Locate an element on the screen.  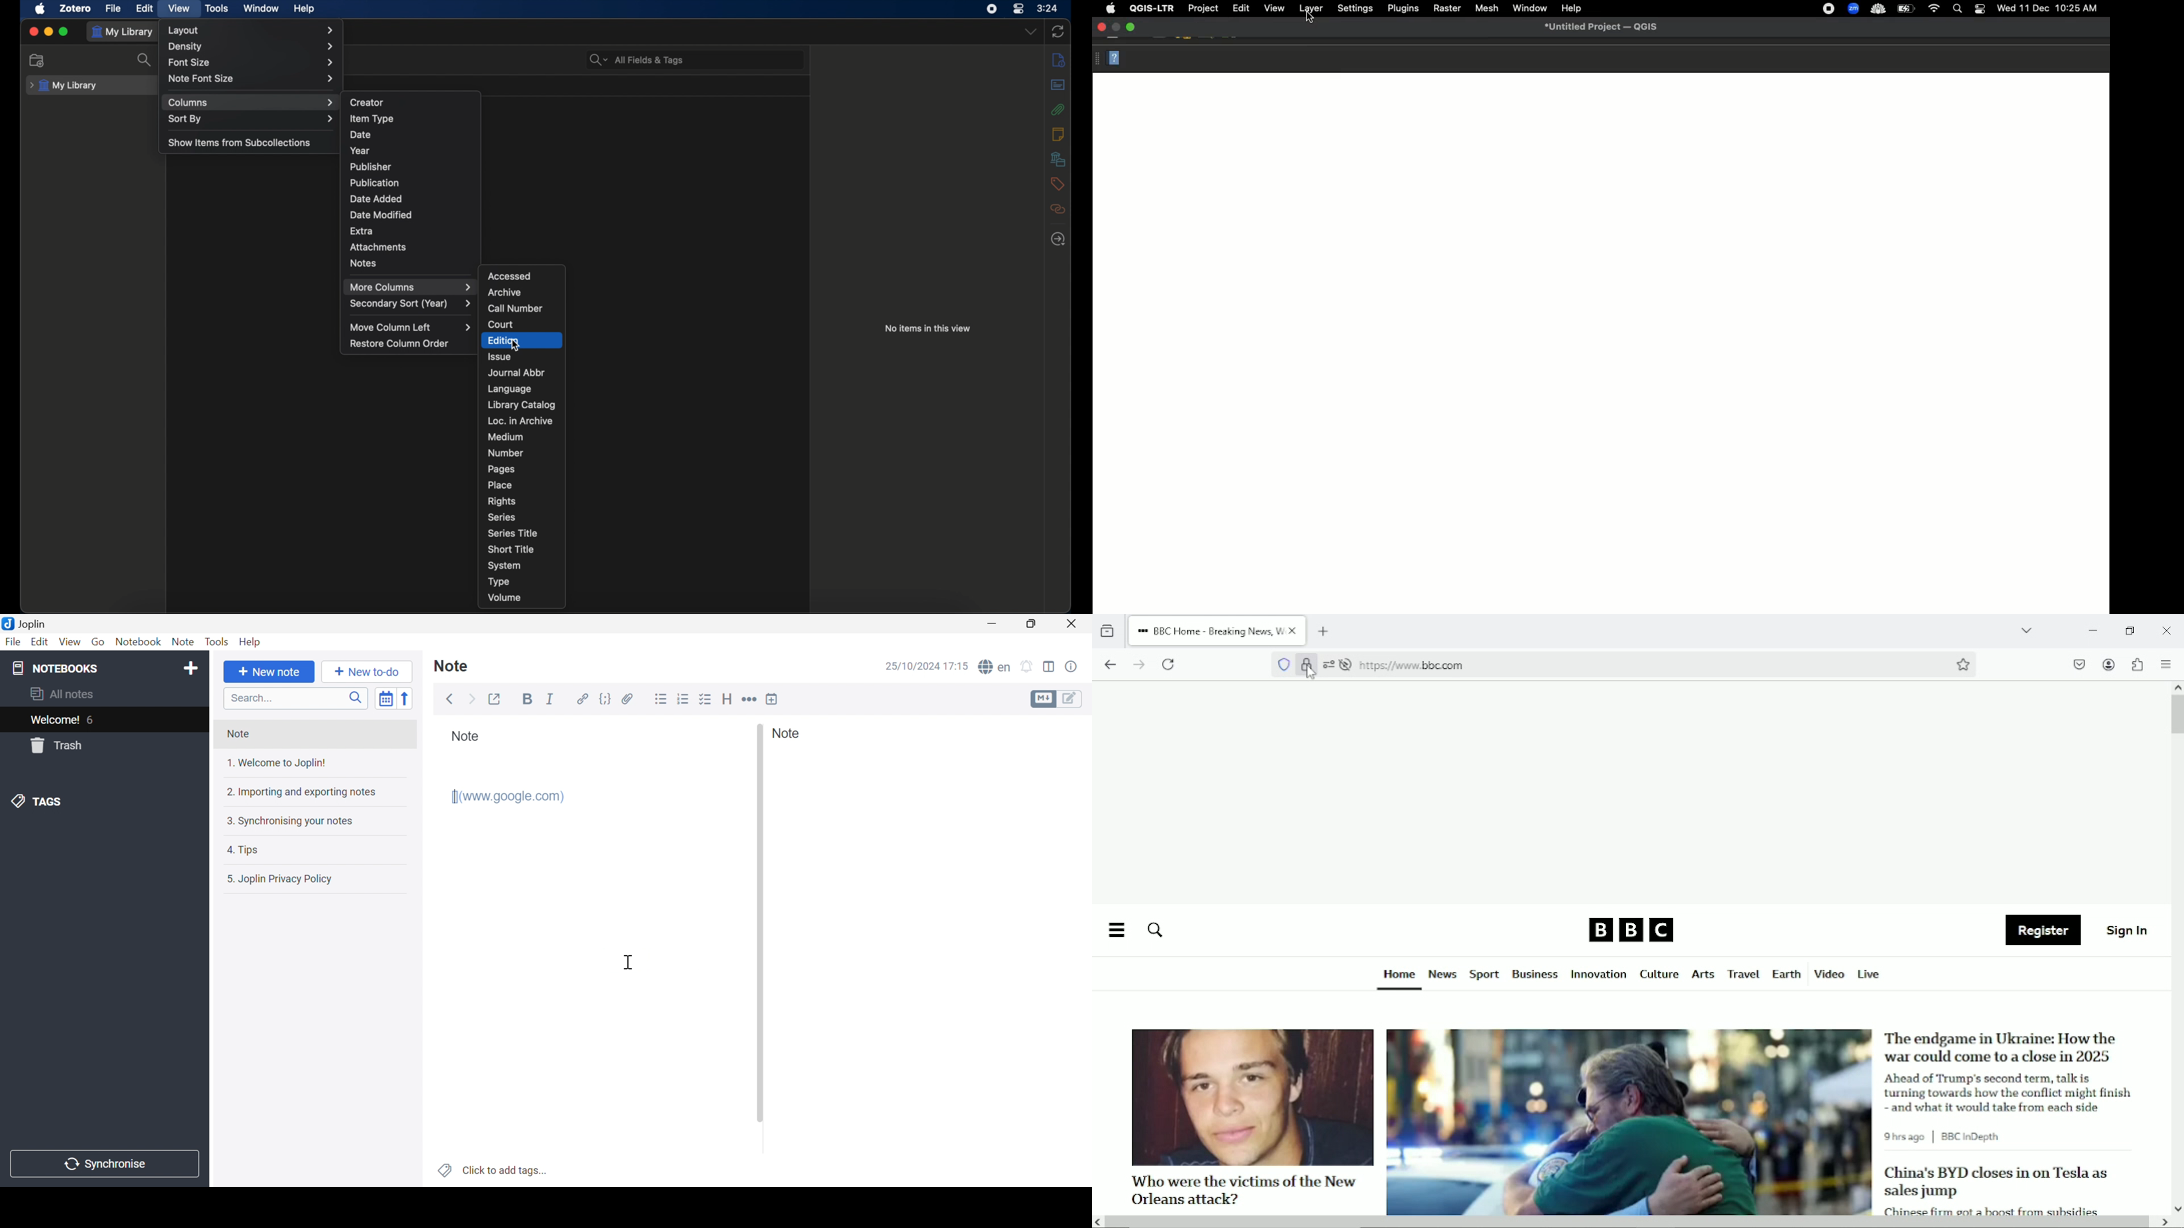
Note properties is located at coordinates (1072, 666).